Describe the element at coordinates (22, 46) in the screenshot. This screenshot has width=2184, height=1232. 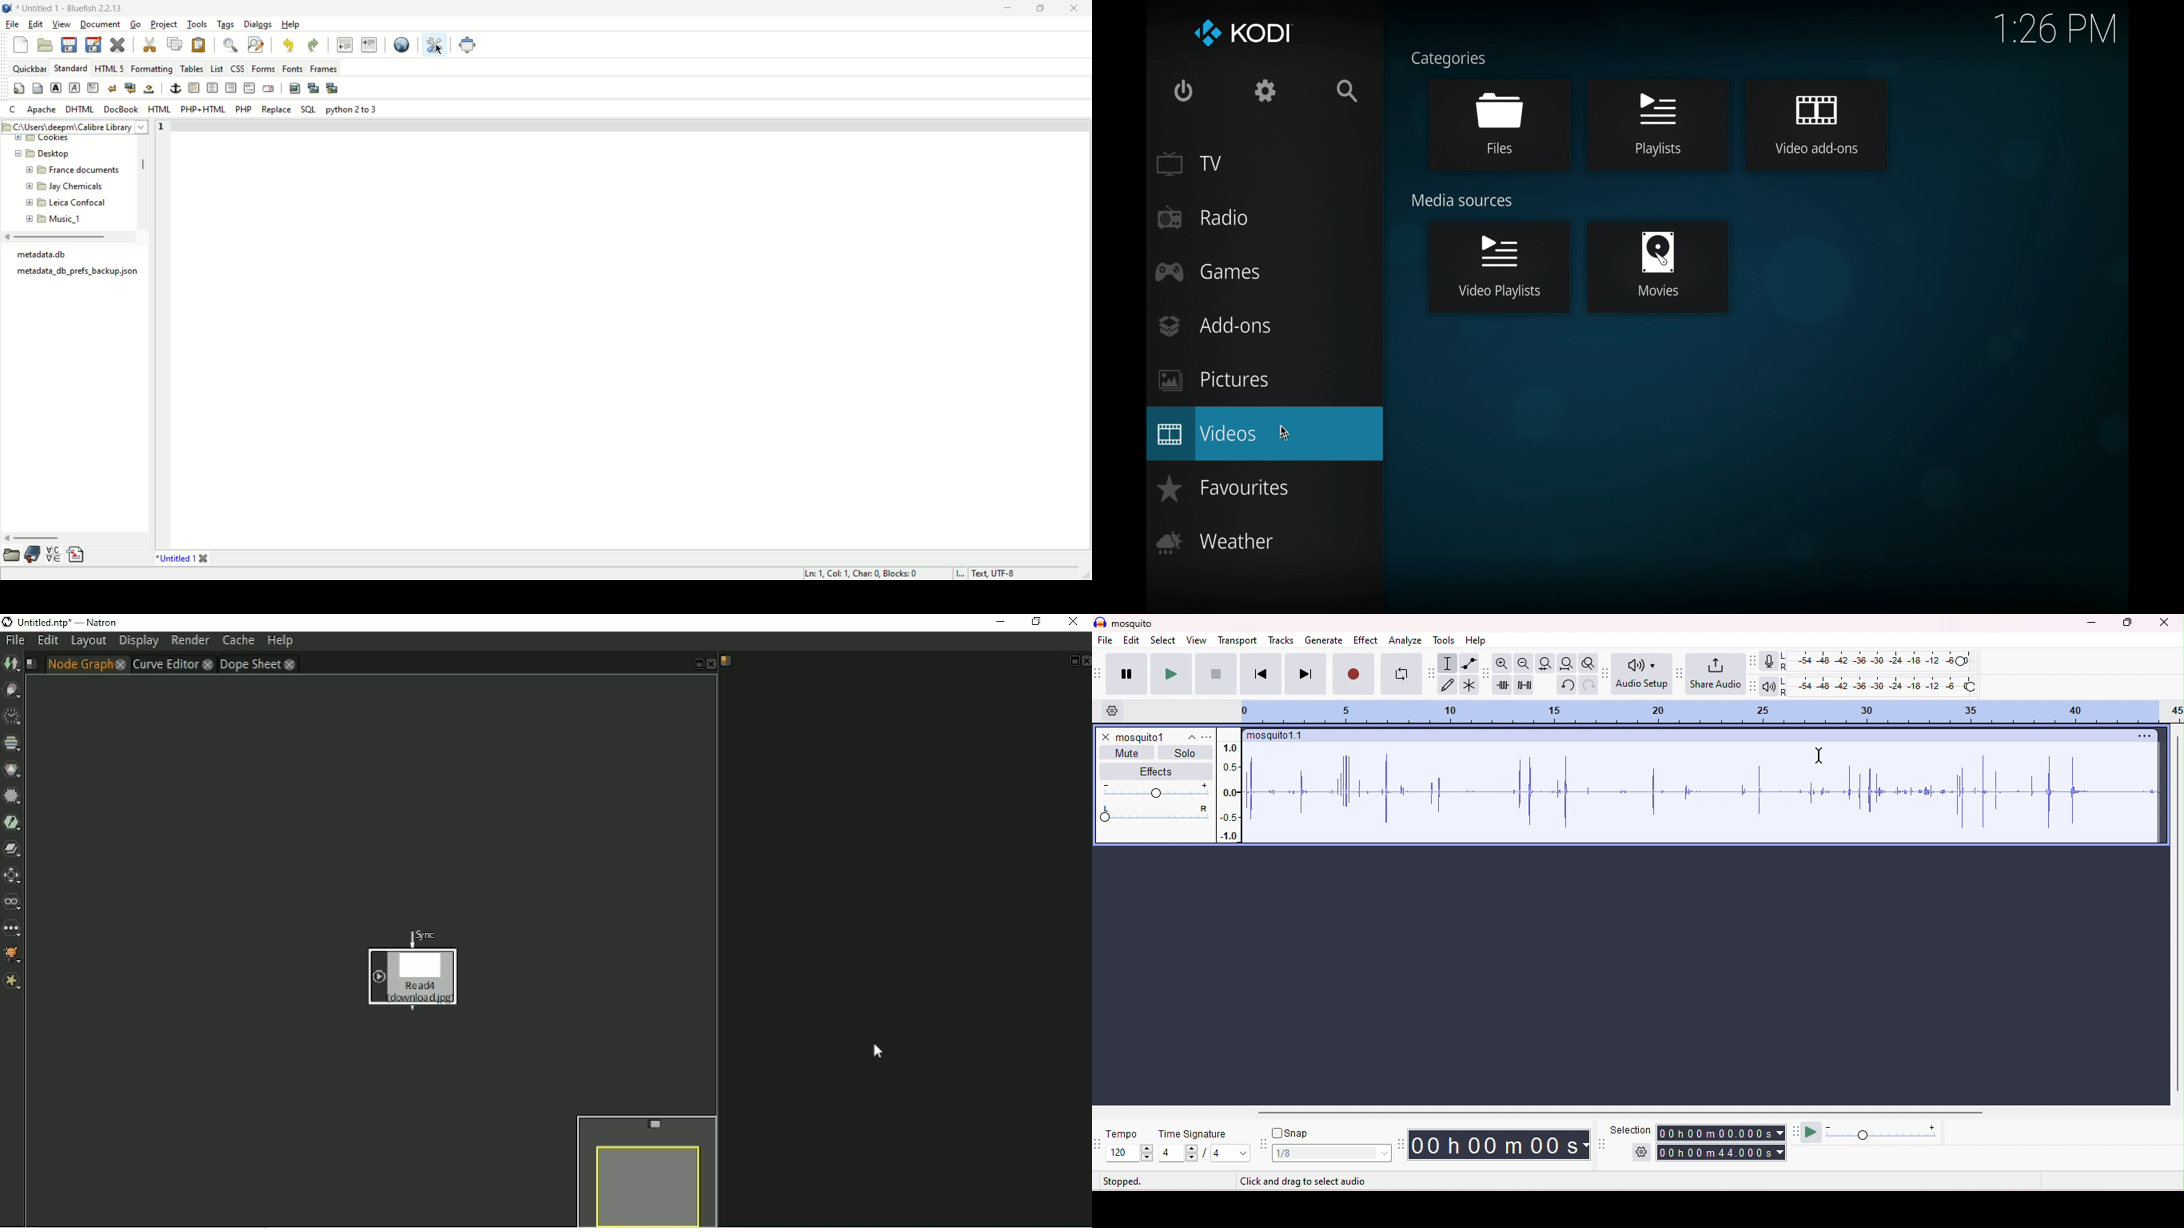
I see `new file` at that location.